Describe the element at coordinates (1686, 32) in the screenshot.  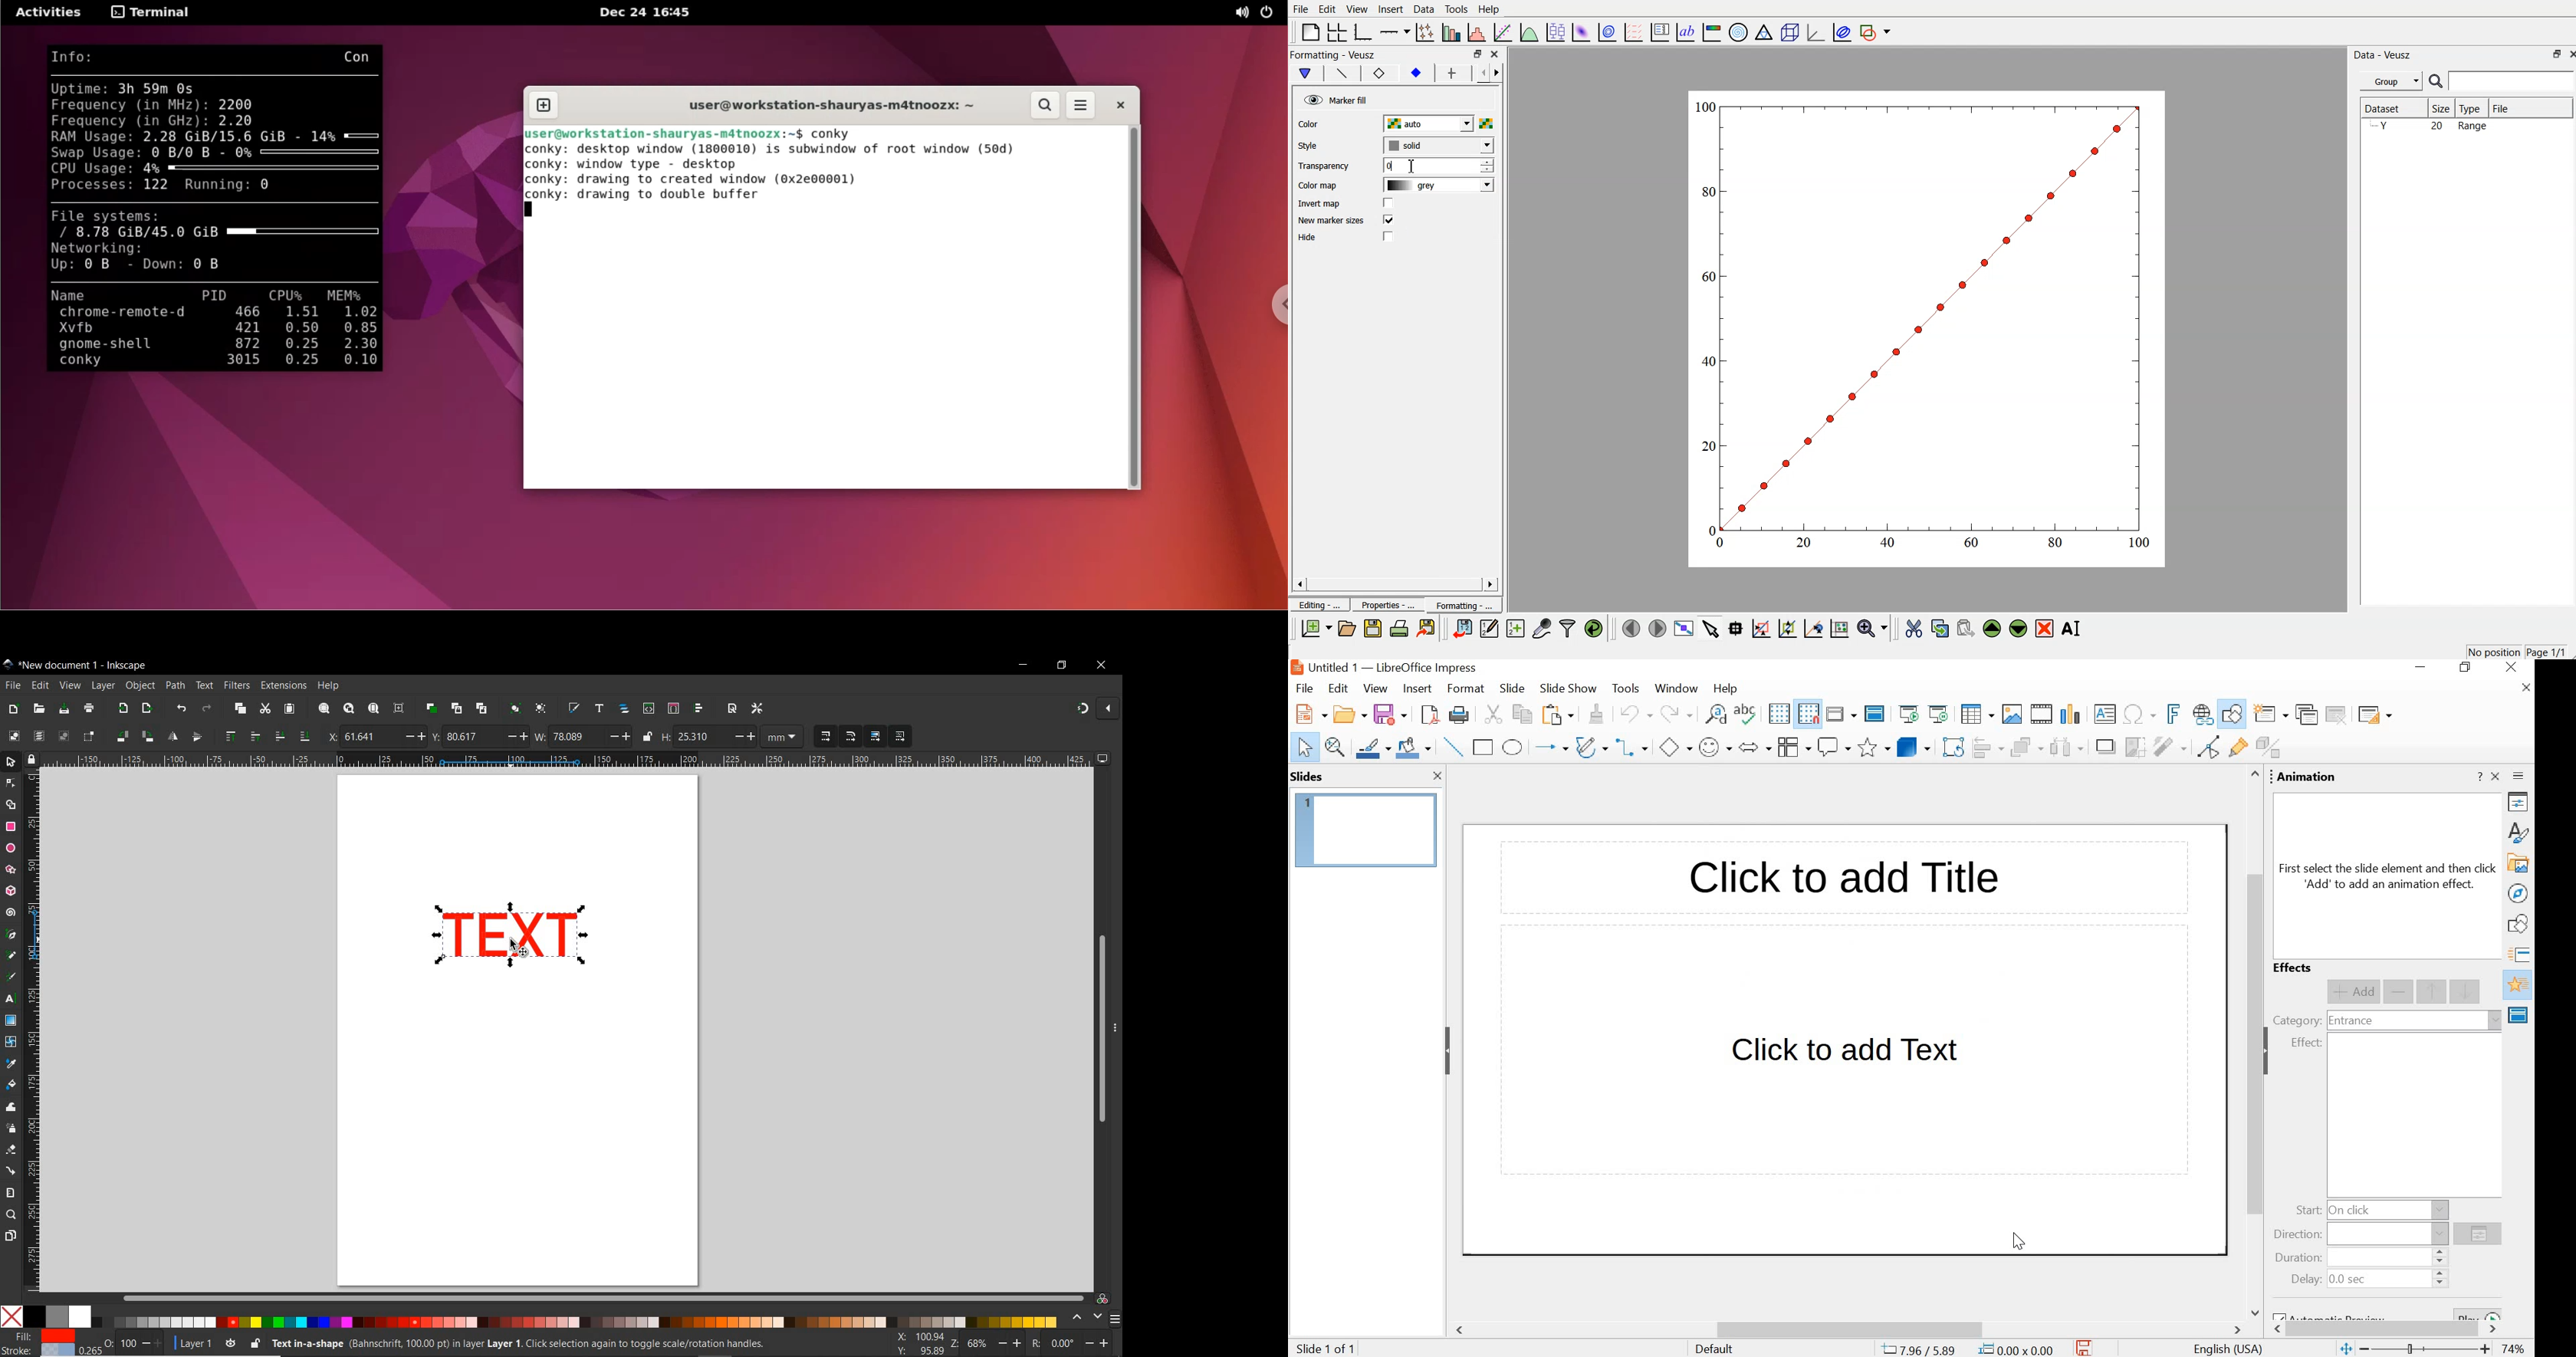
I see `text label` at that location.